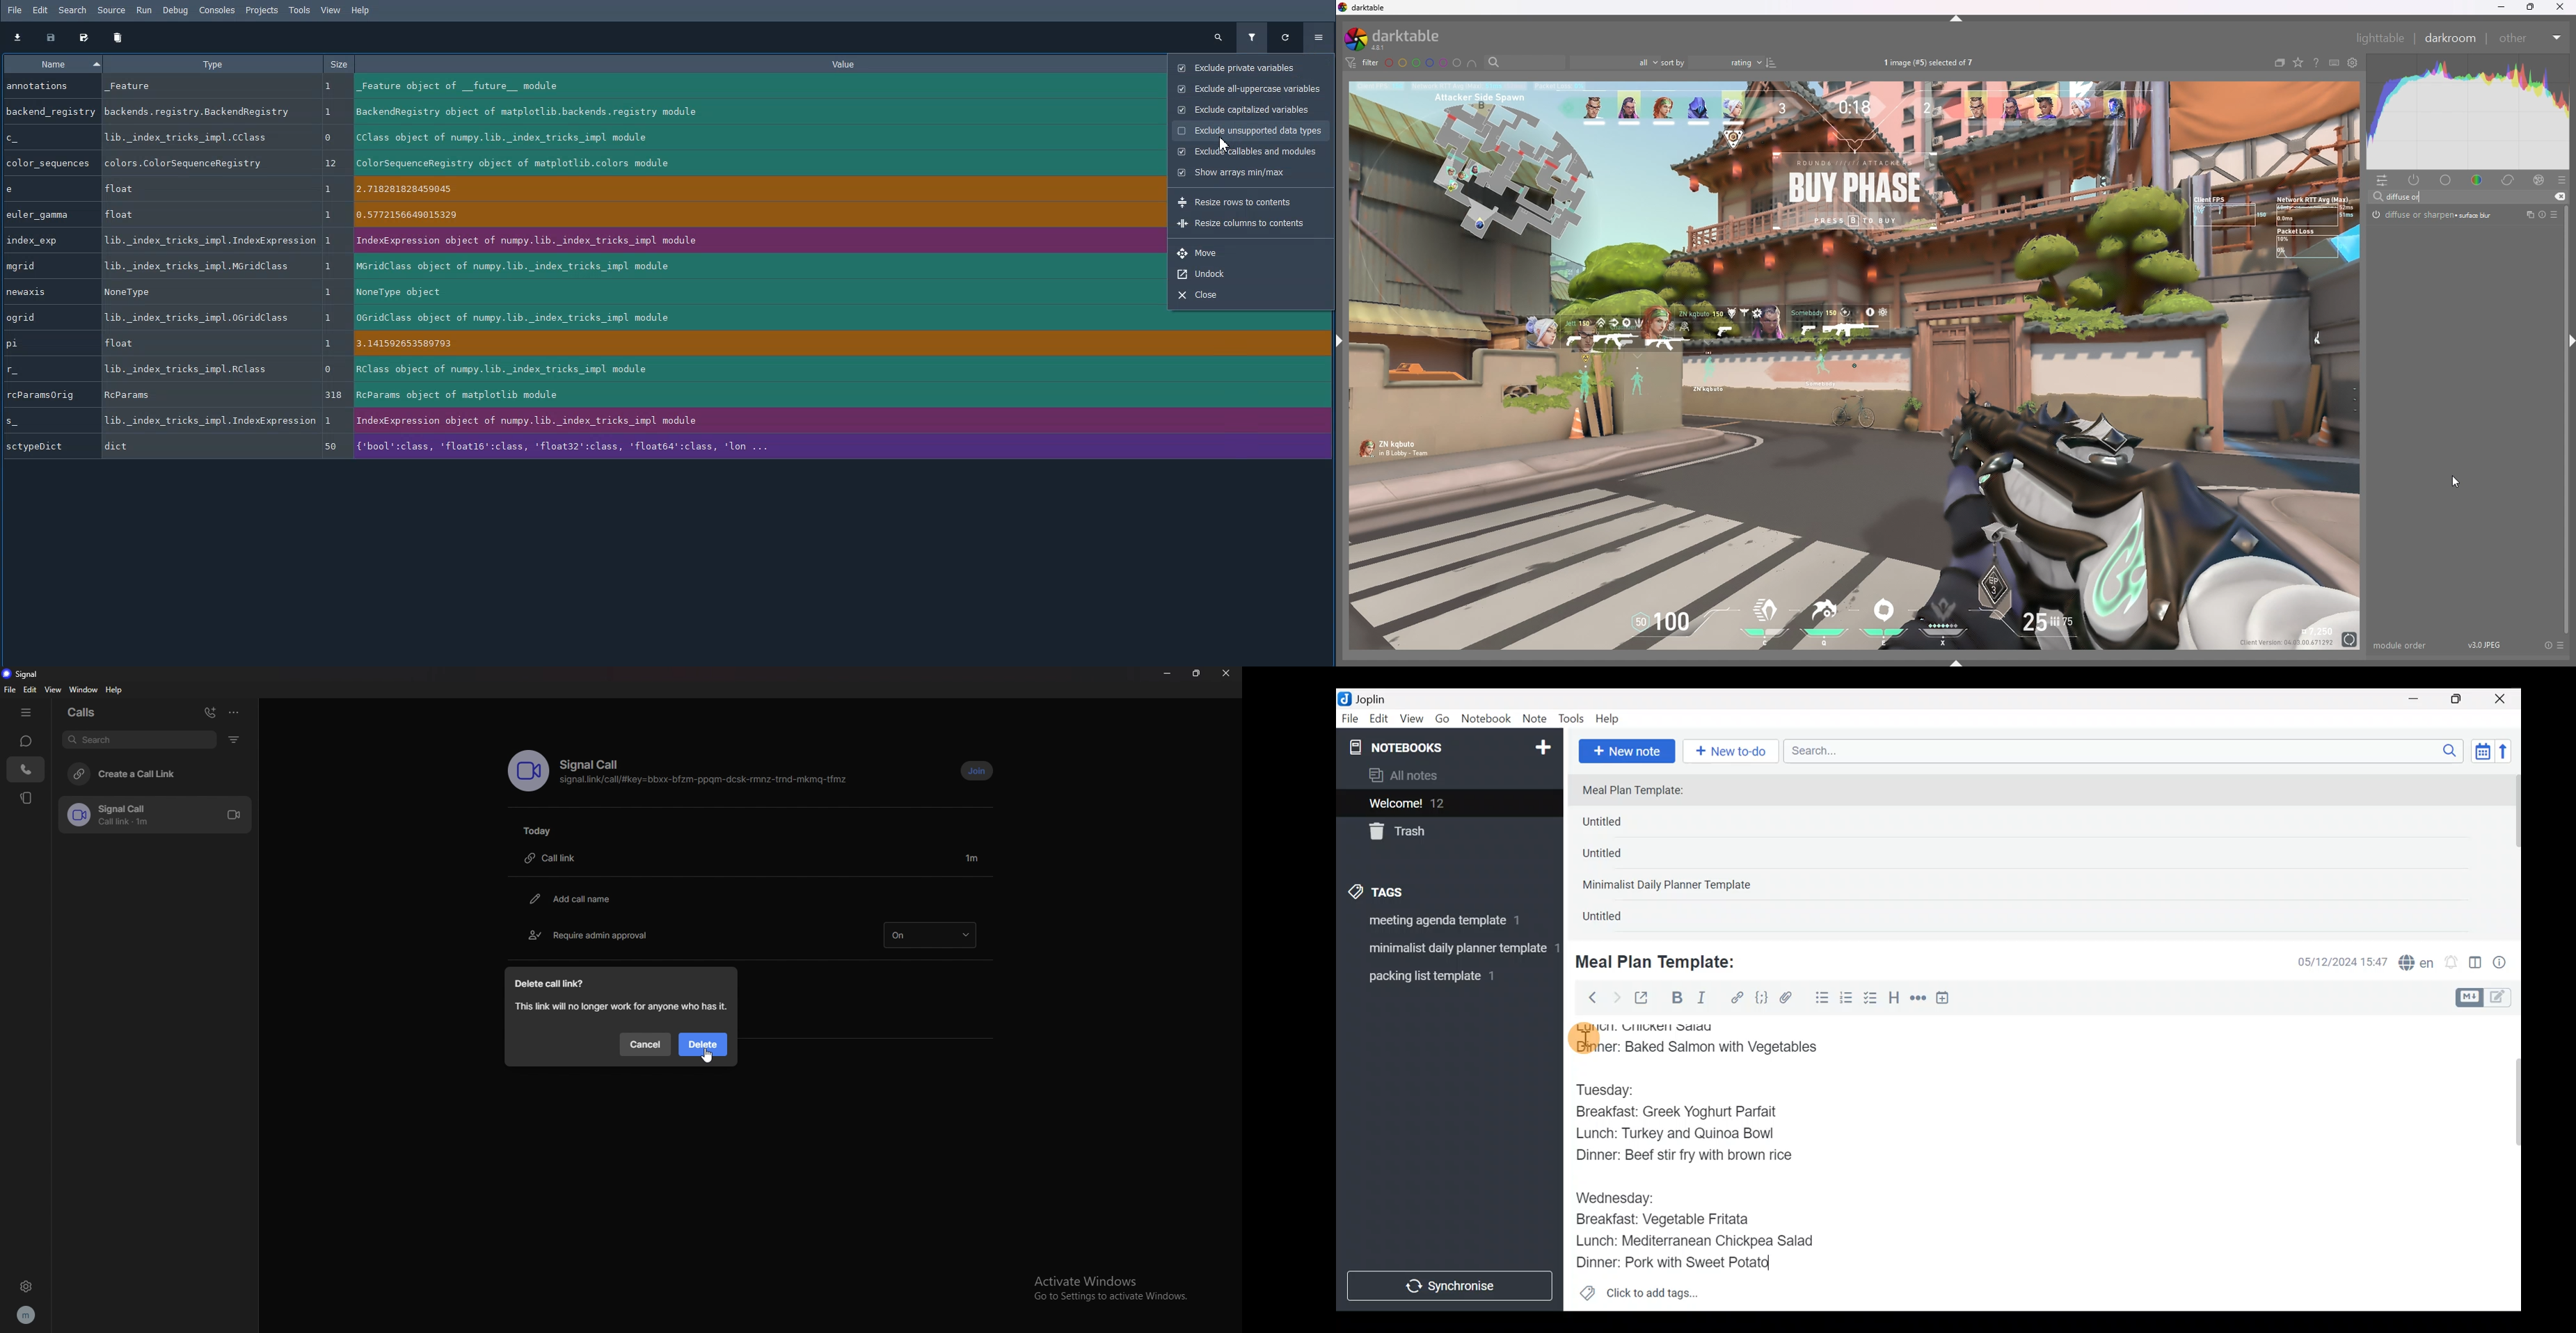  Describe the element at coordinates (335, 395) in the screenshot. I see `318` at that location.